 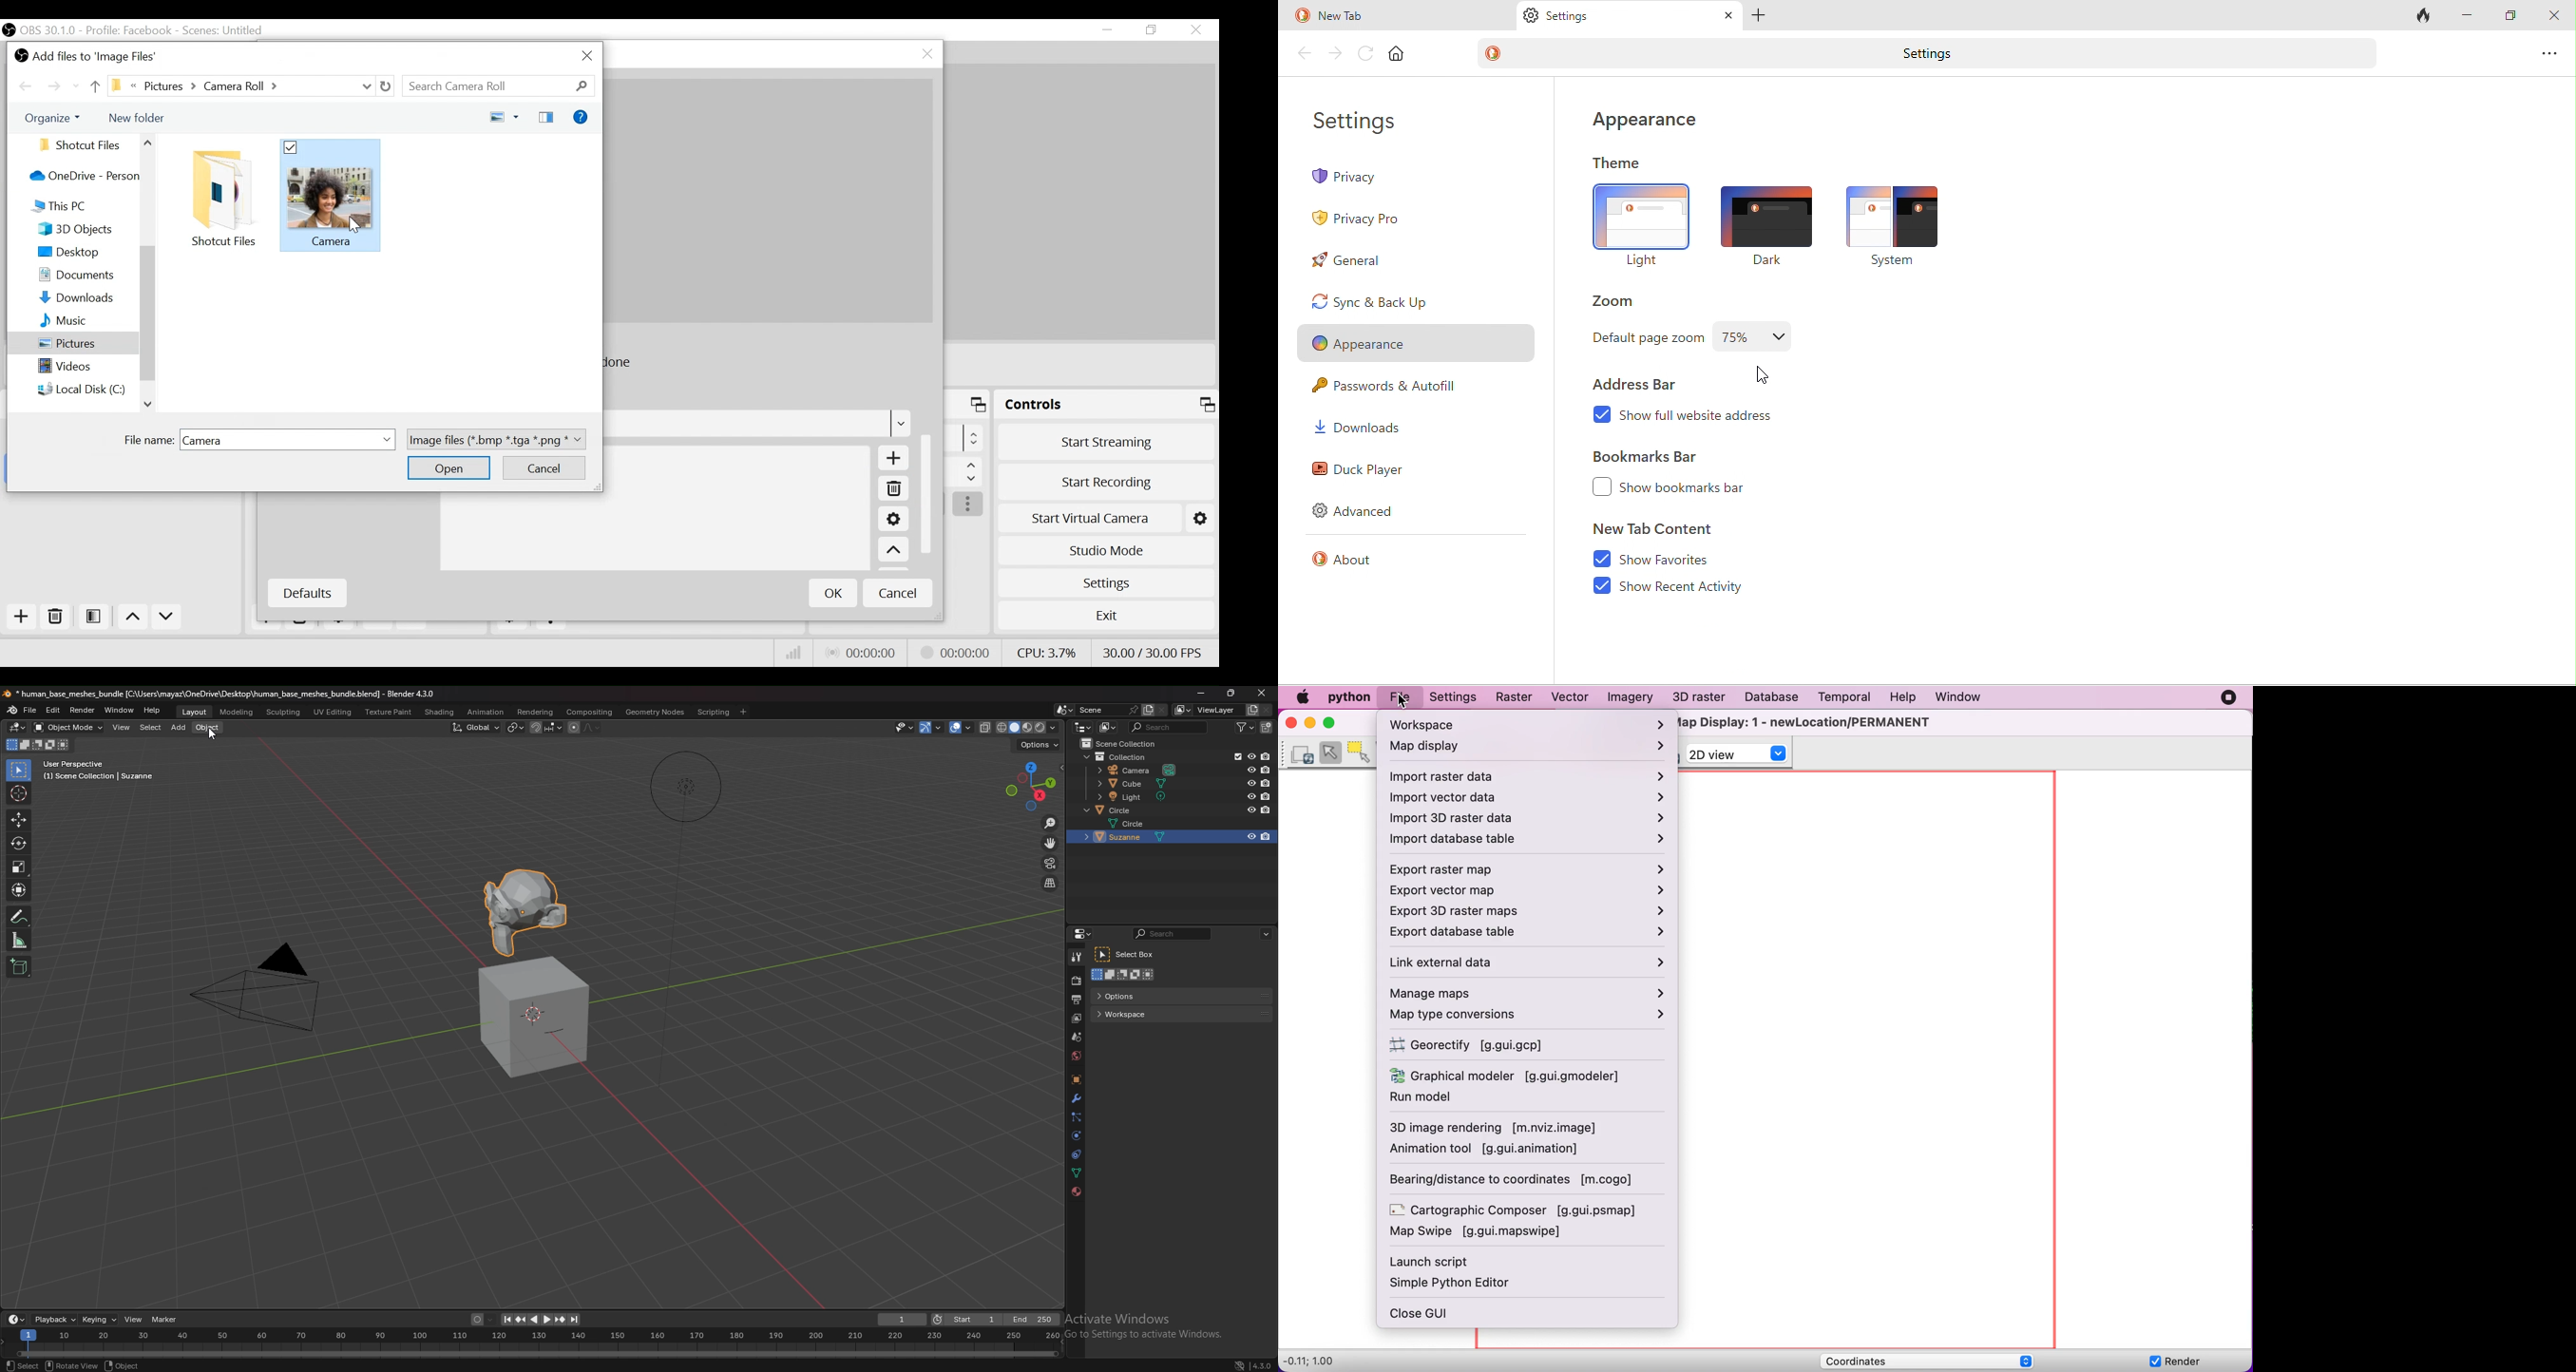 What do you see at coordinates (18, 727) in the screenshot?
I see `editor type` at bounding box center [18, 727].